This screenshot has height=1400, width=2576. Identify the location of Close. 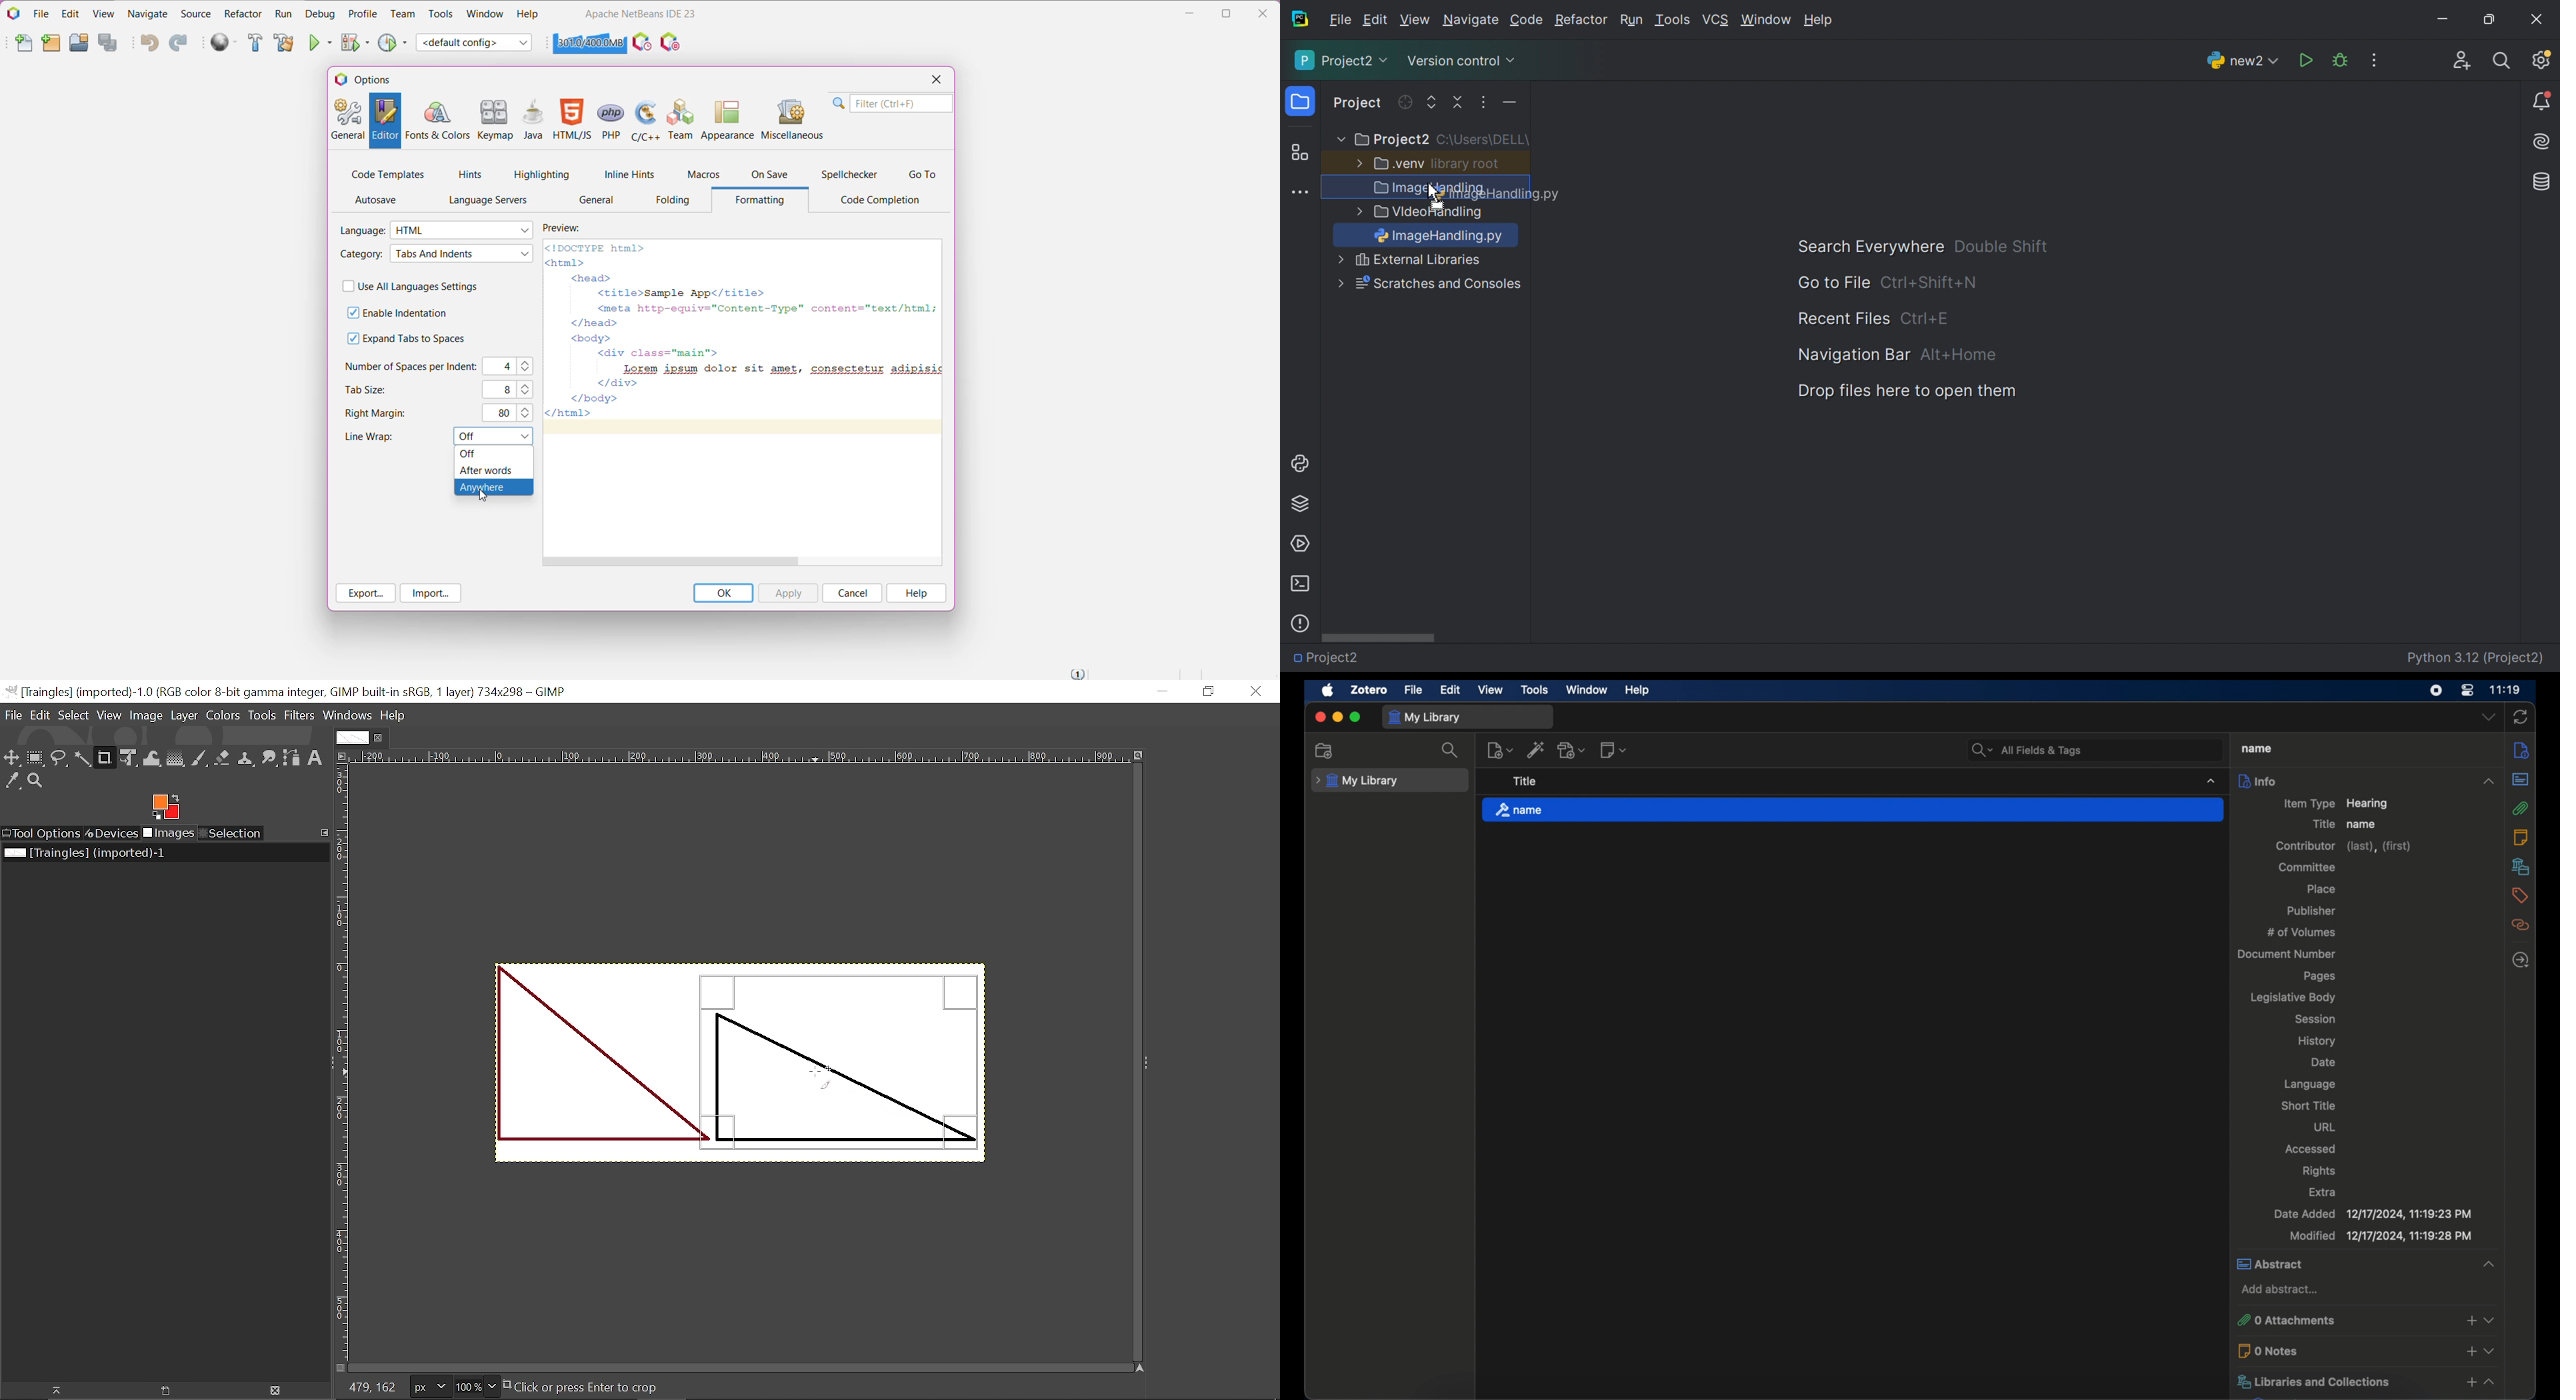
(2537, 19).